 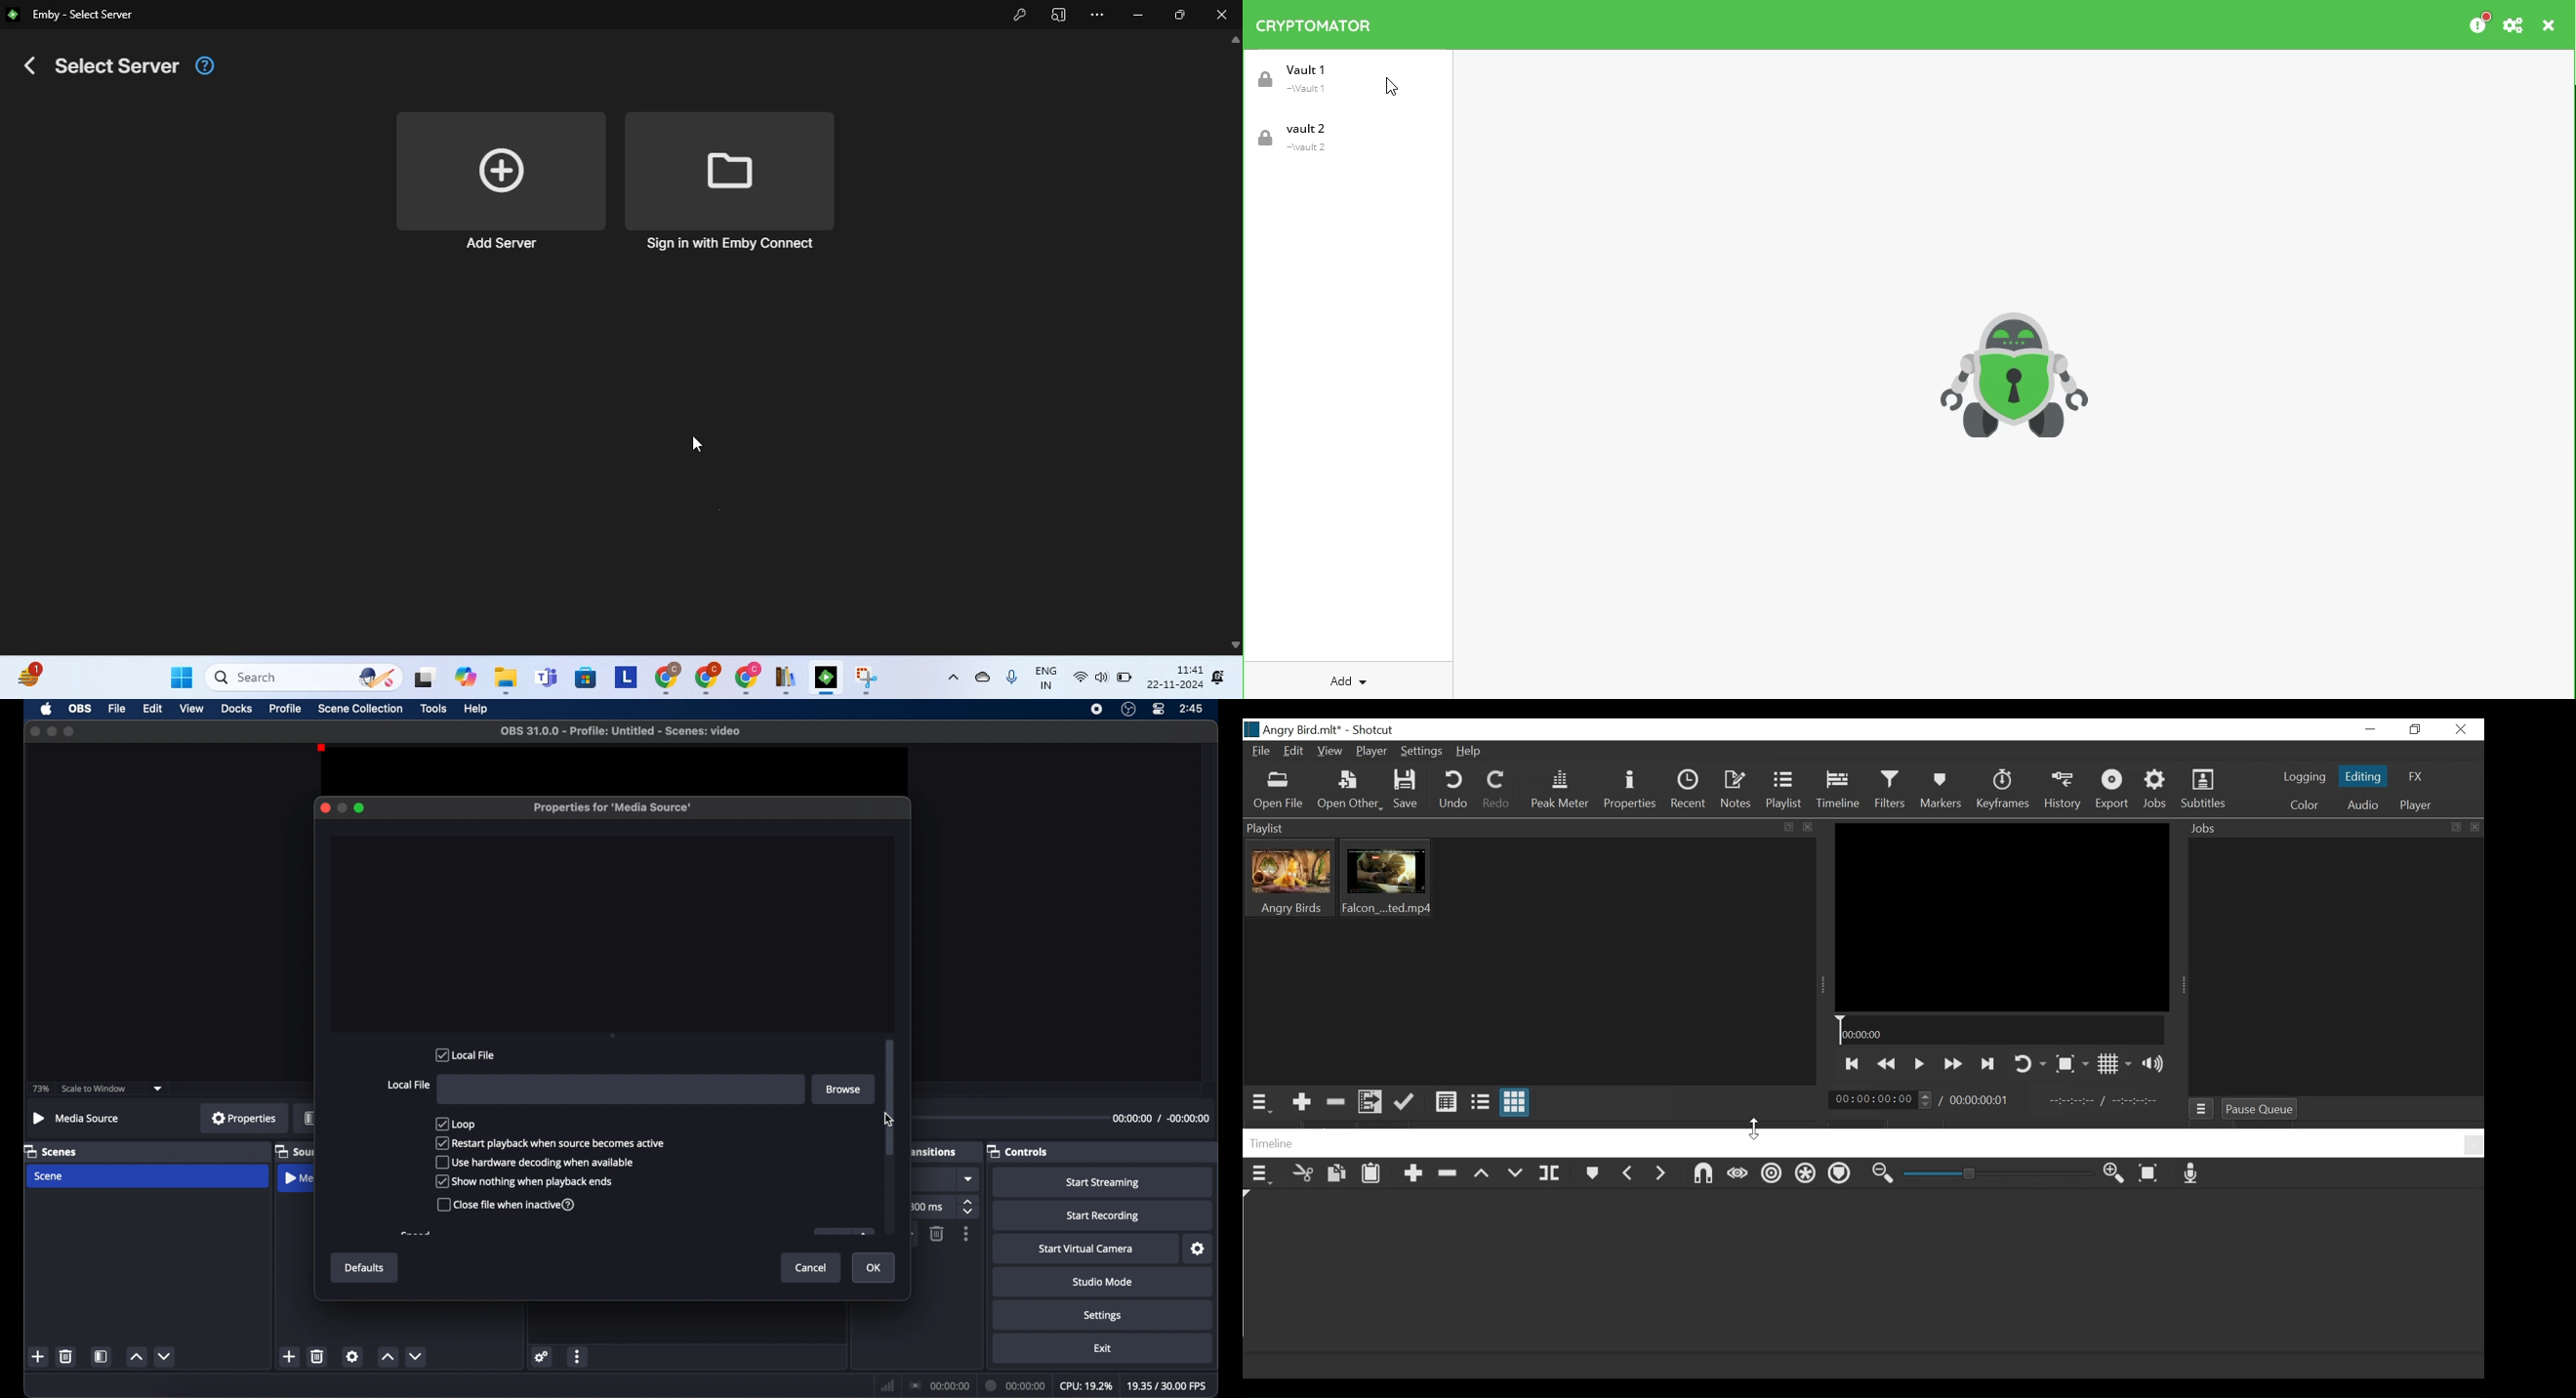 I want to click on show hidden icons, so click(x=954, y=676).